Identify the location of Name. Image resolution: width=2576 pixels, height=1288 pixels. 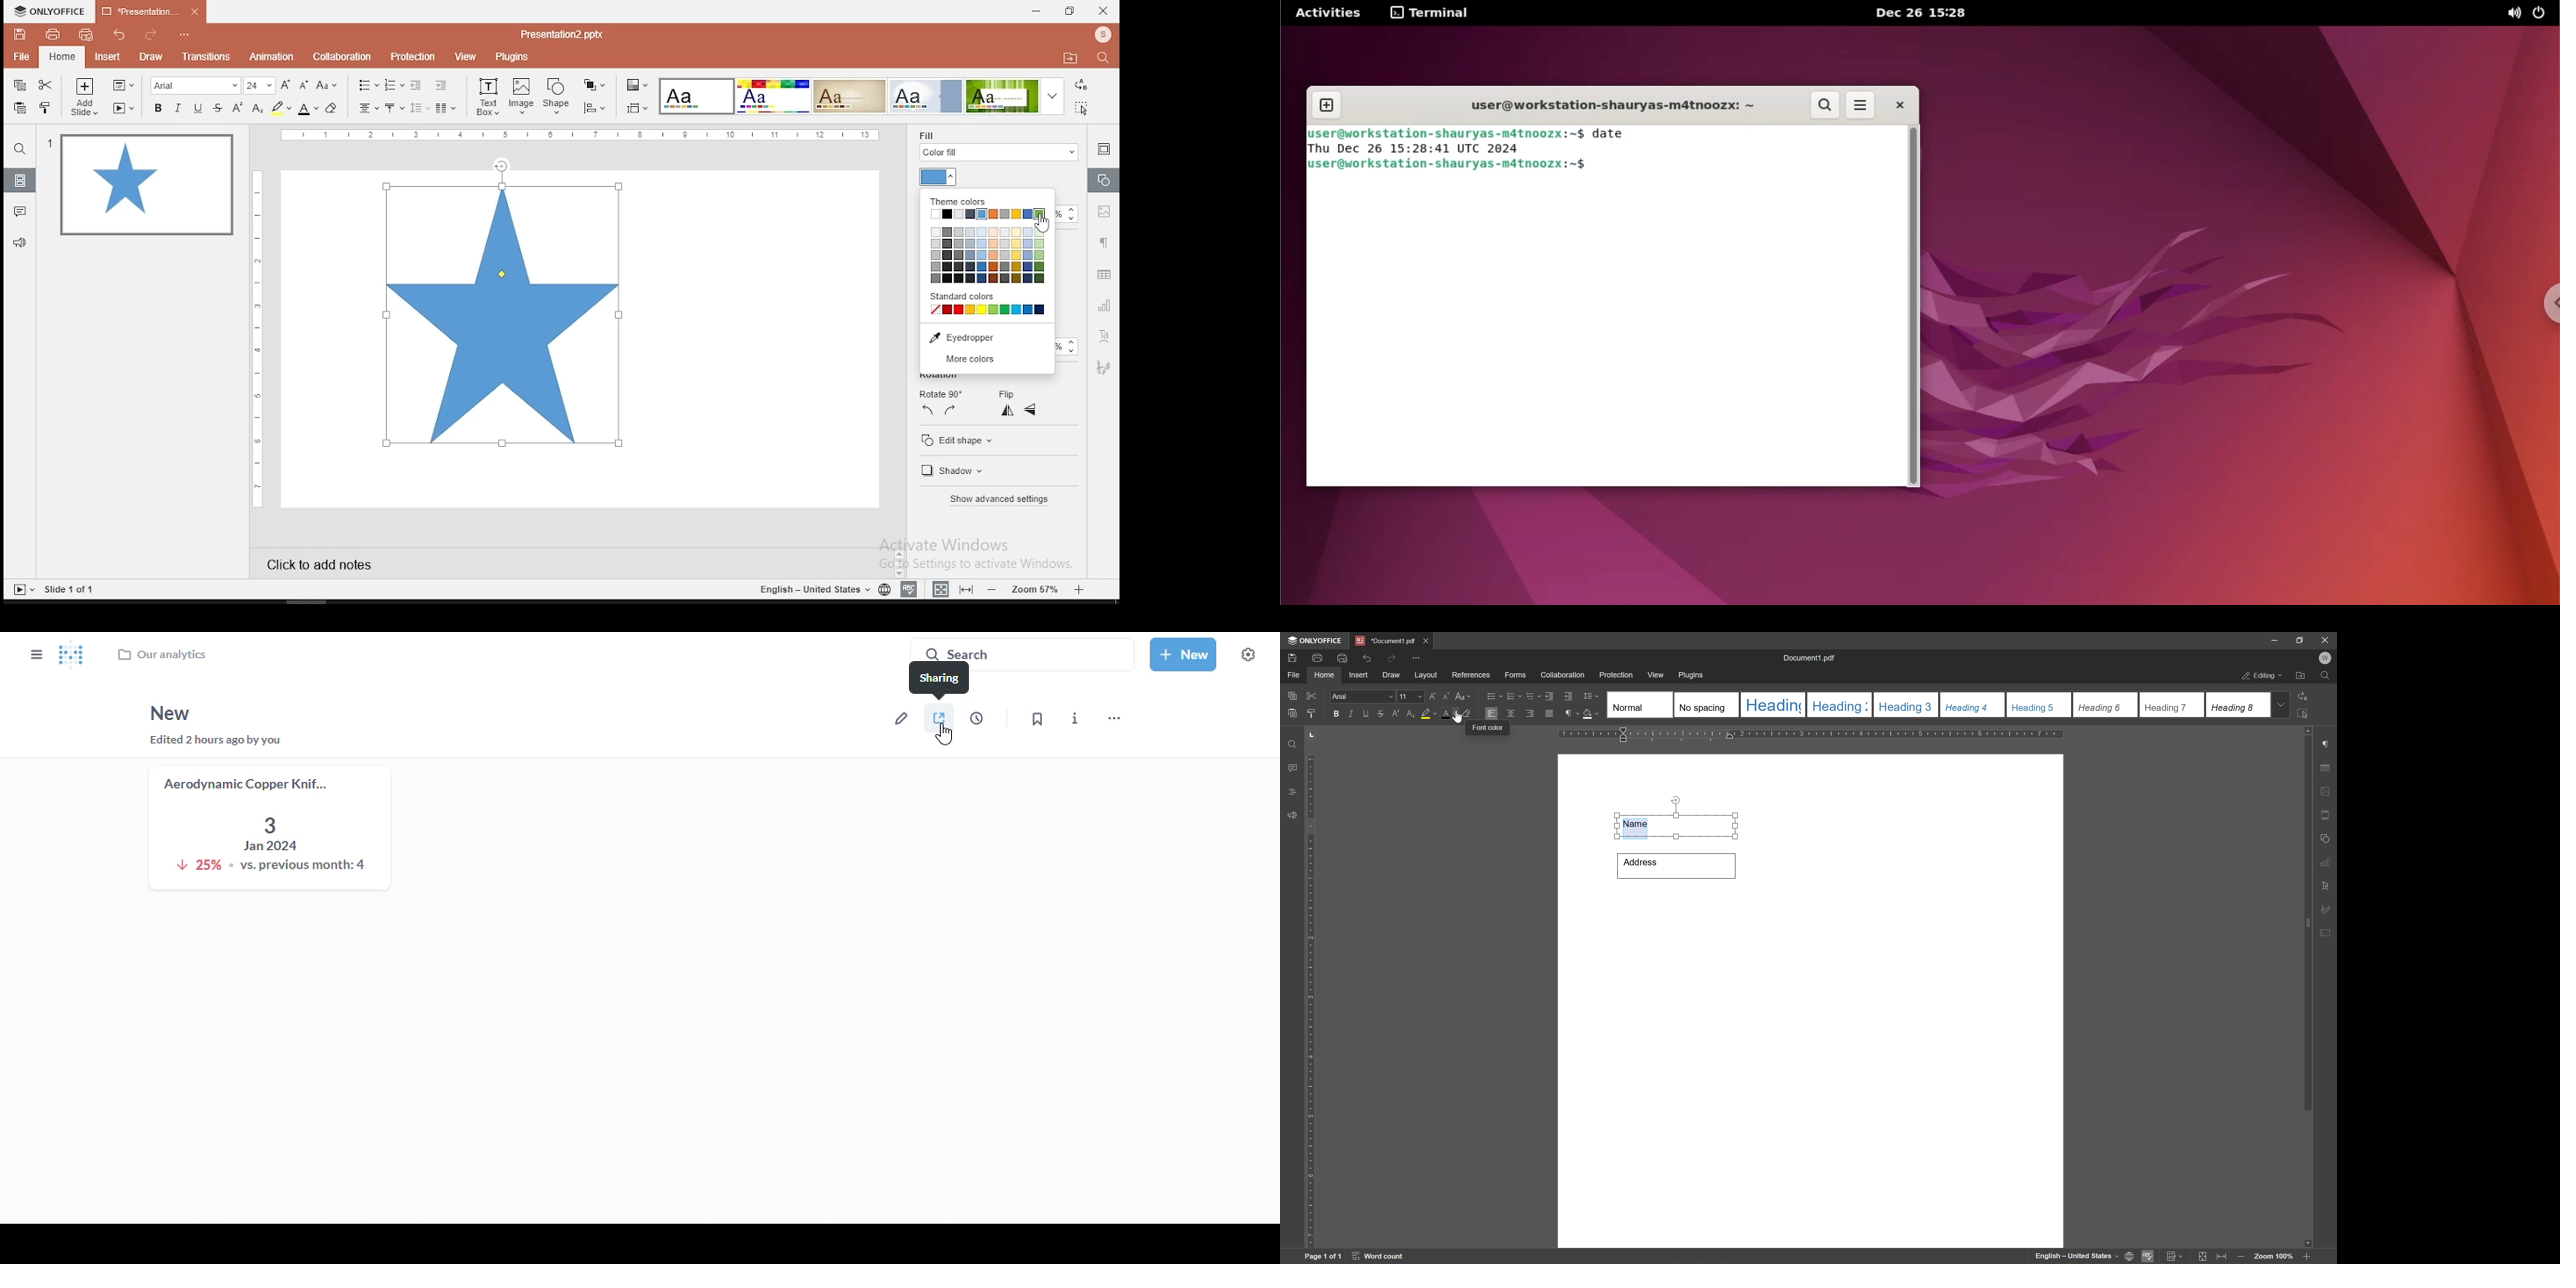
(1679, 817).